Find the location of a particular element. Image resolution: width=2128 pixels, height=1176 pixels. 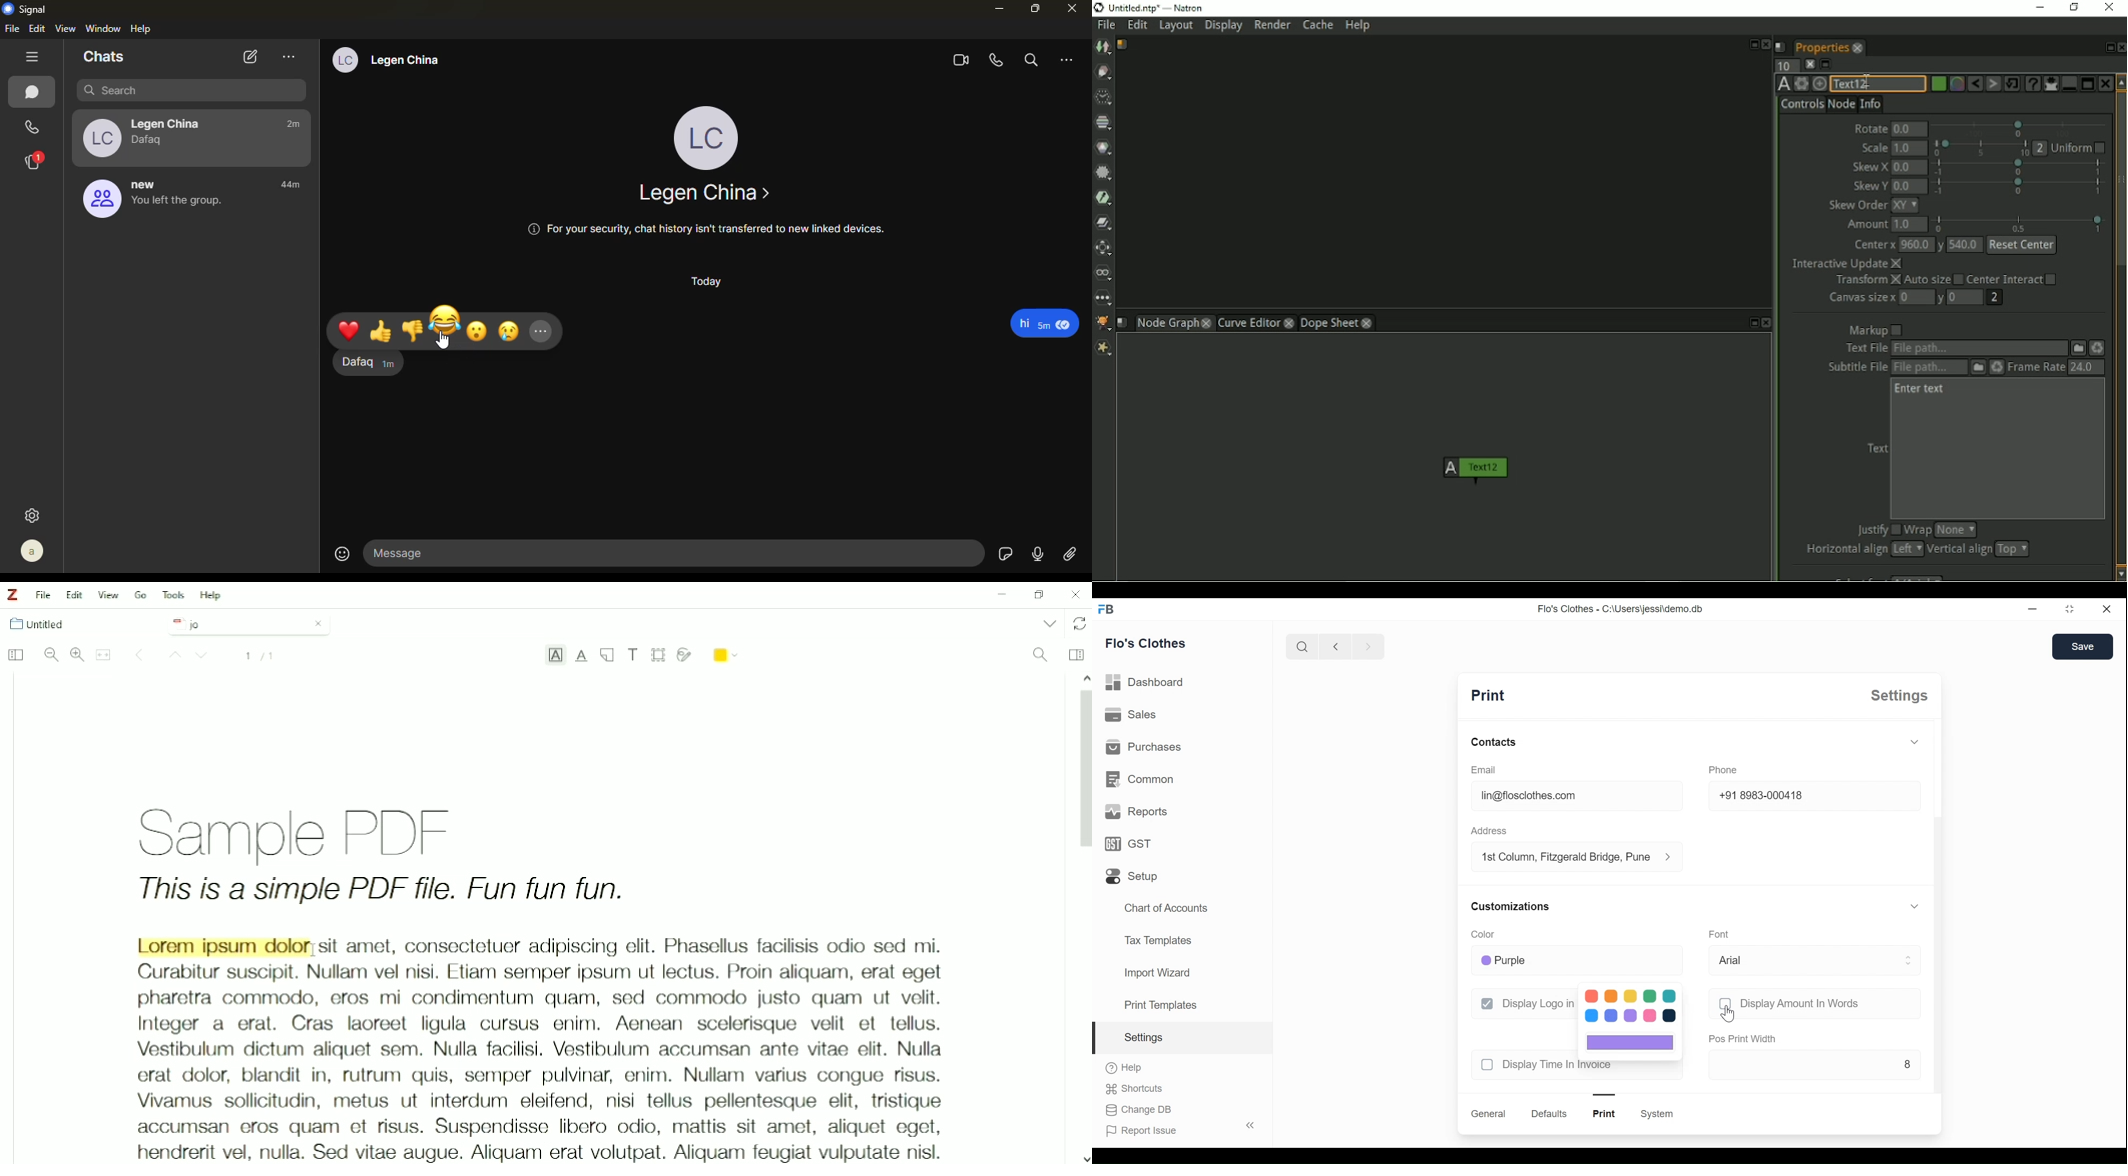

font is located at coordinates (1719, 933).